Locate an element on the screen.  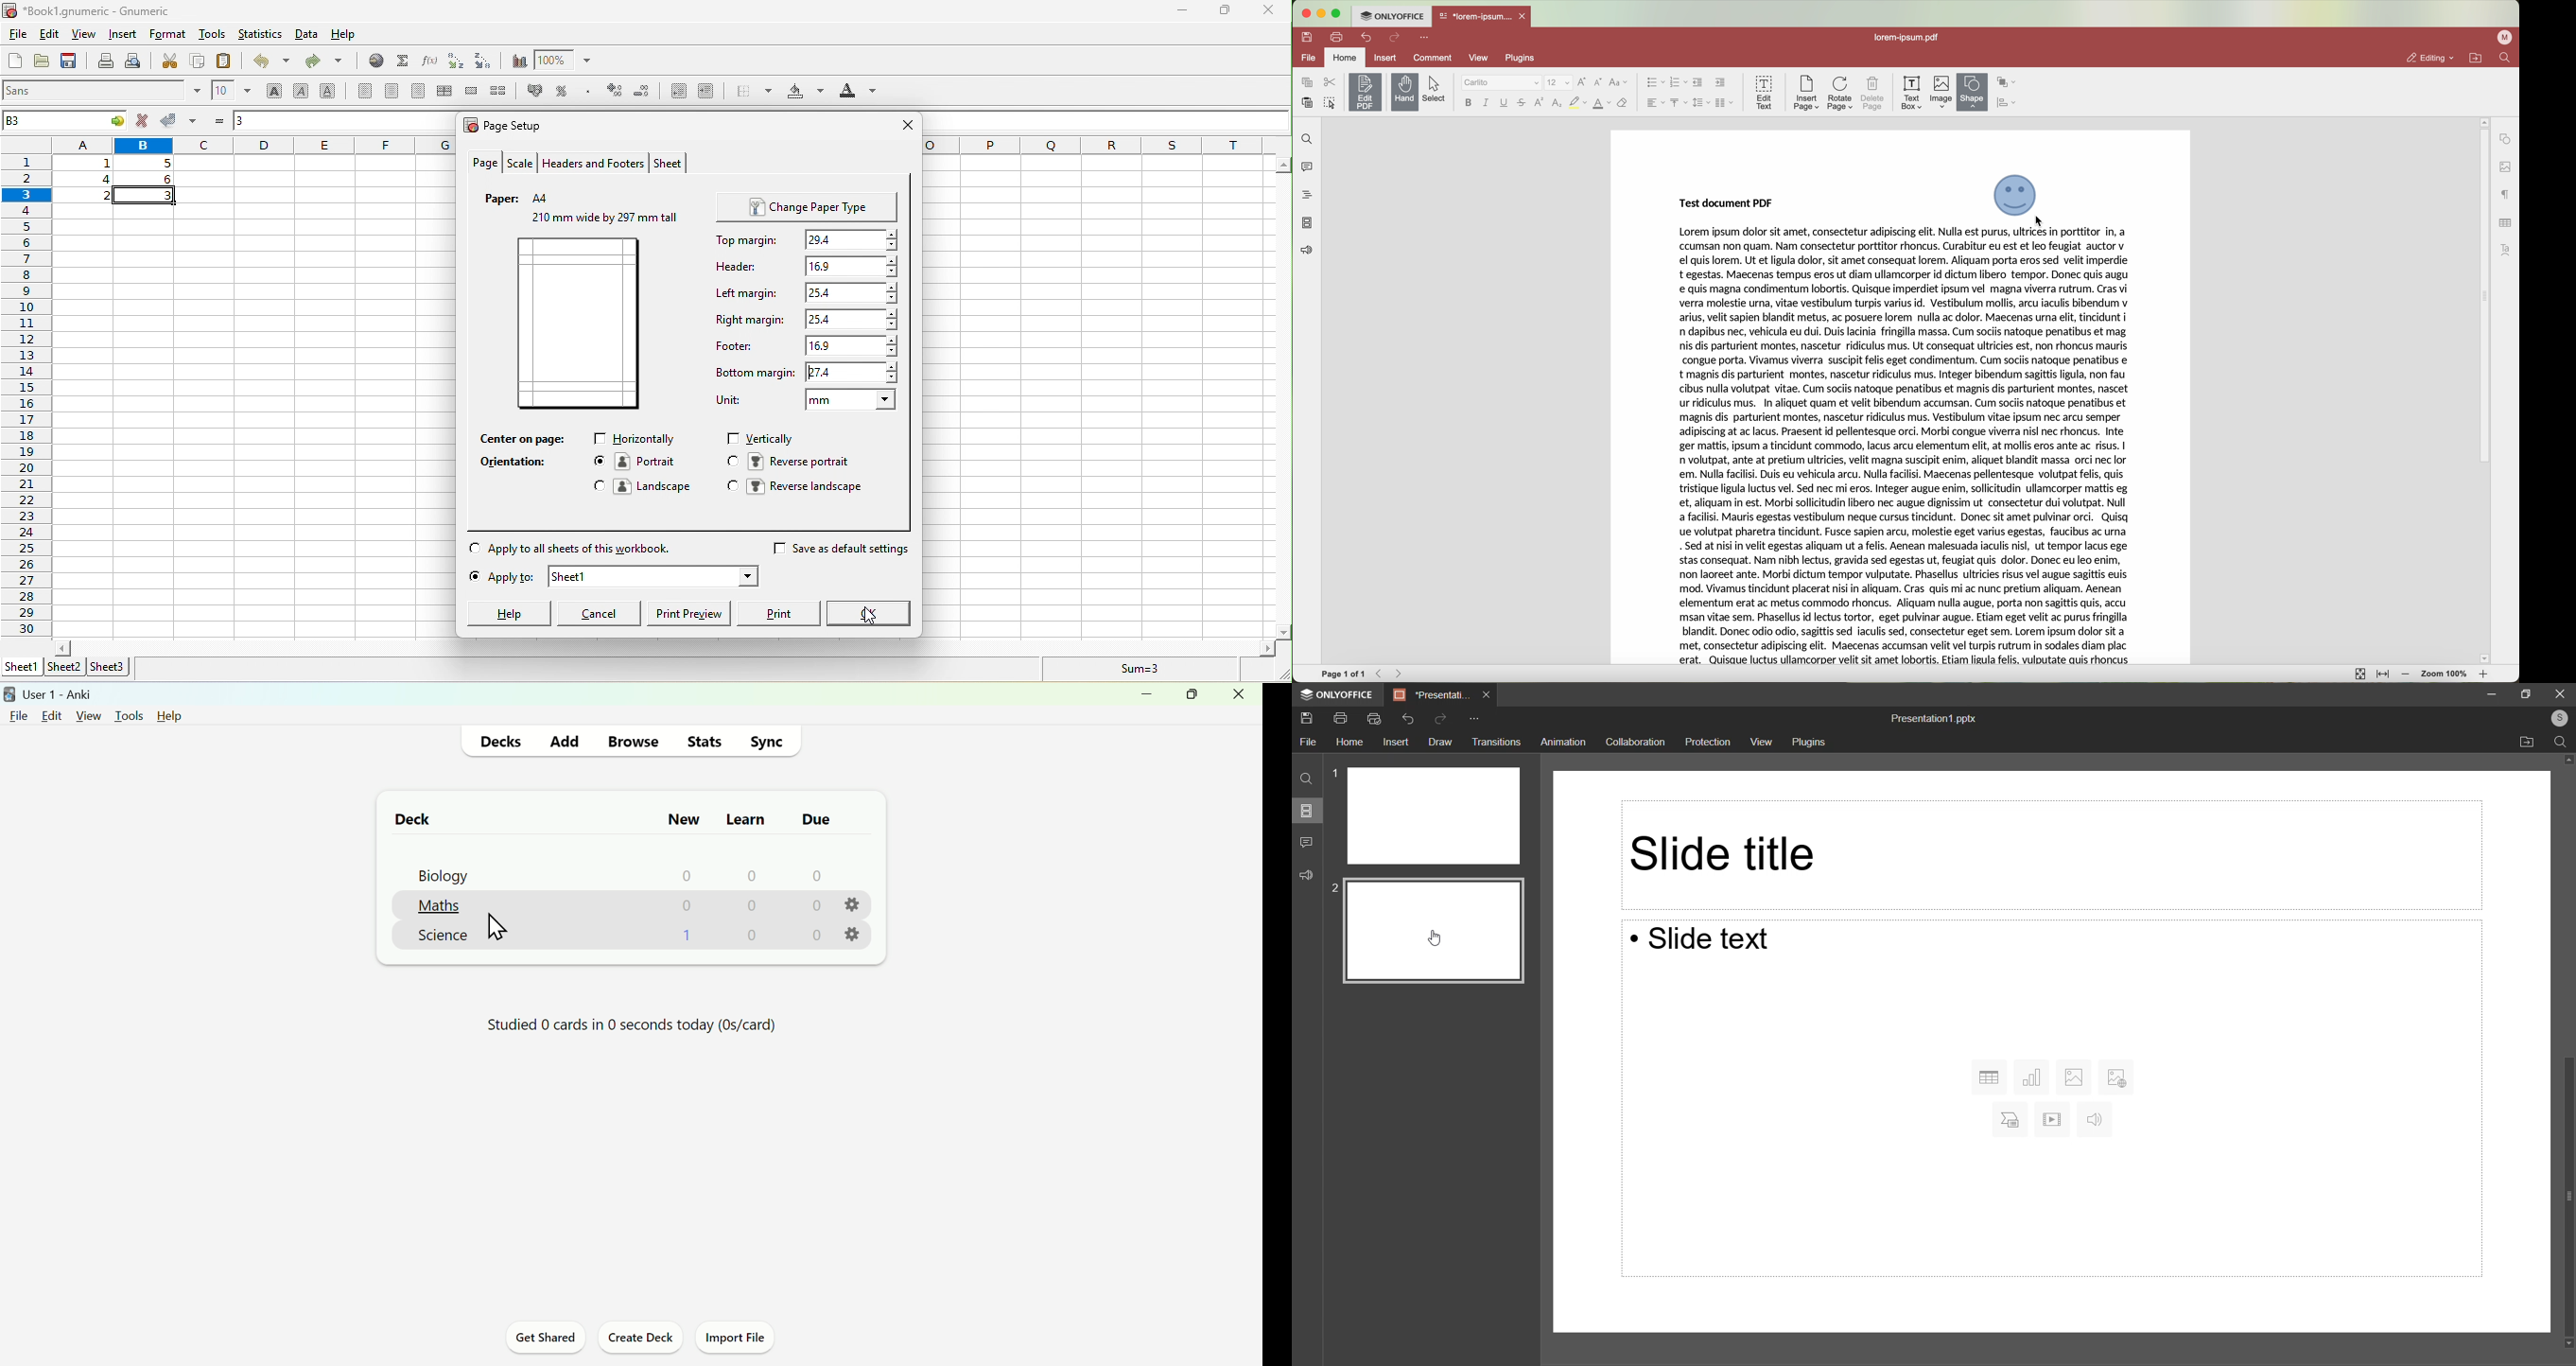
open a file is located at coordinates (44, 63).